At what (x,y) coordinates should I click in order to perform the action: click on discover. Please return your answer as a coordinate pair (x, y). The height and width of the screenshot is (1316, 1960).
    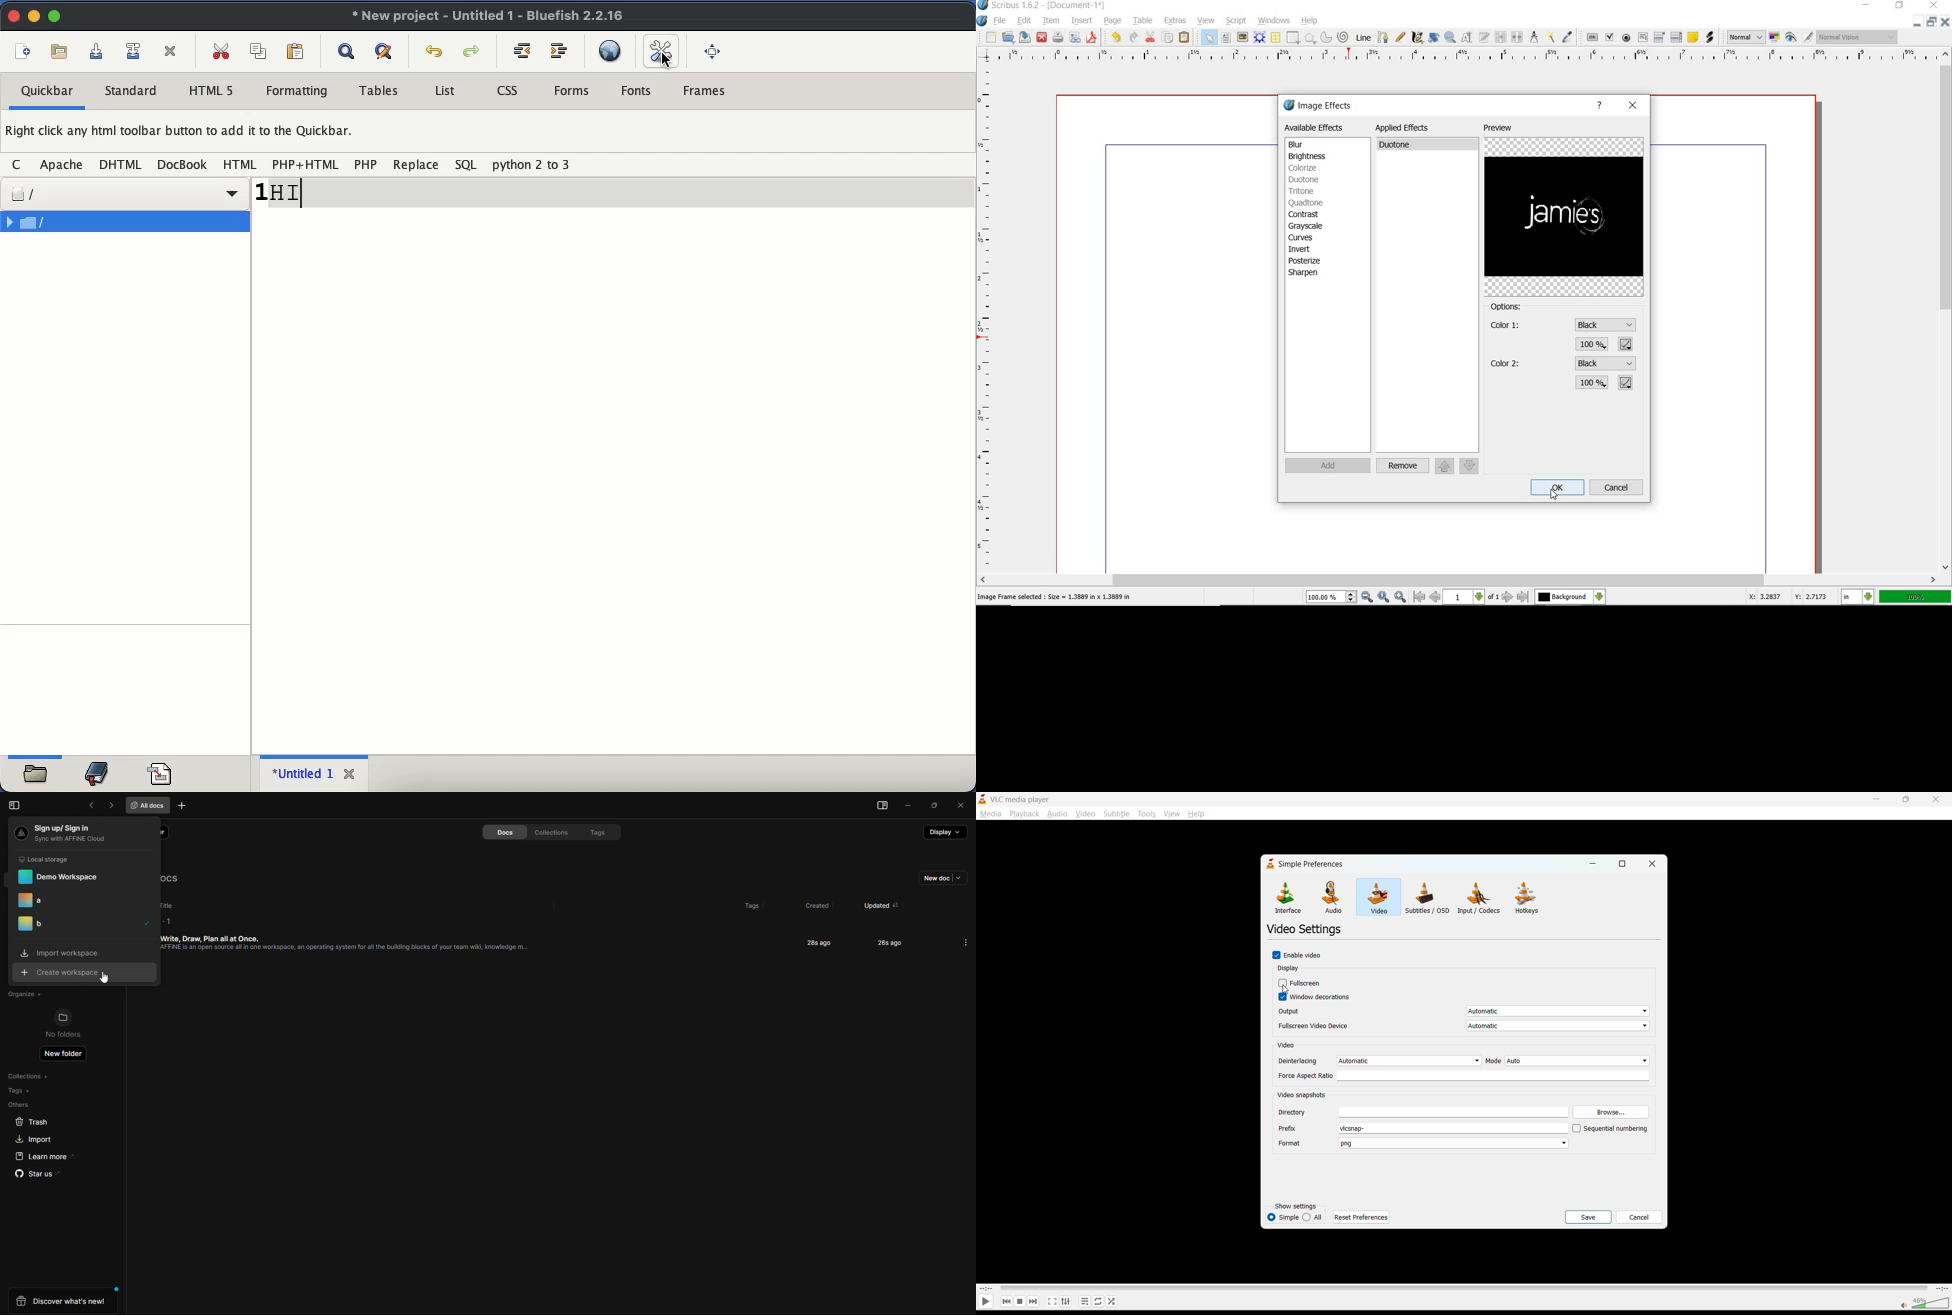
    Looking at the image, I should click on (63, 1301).